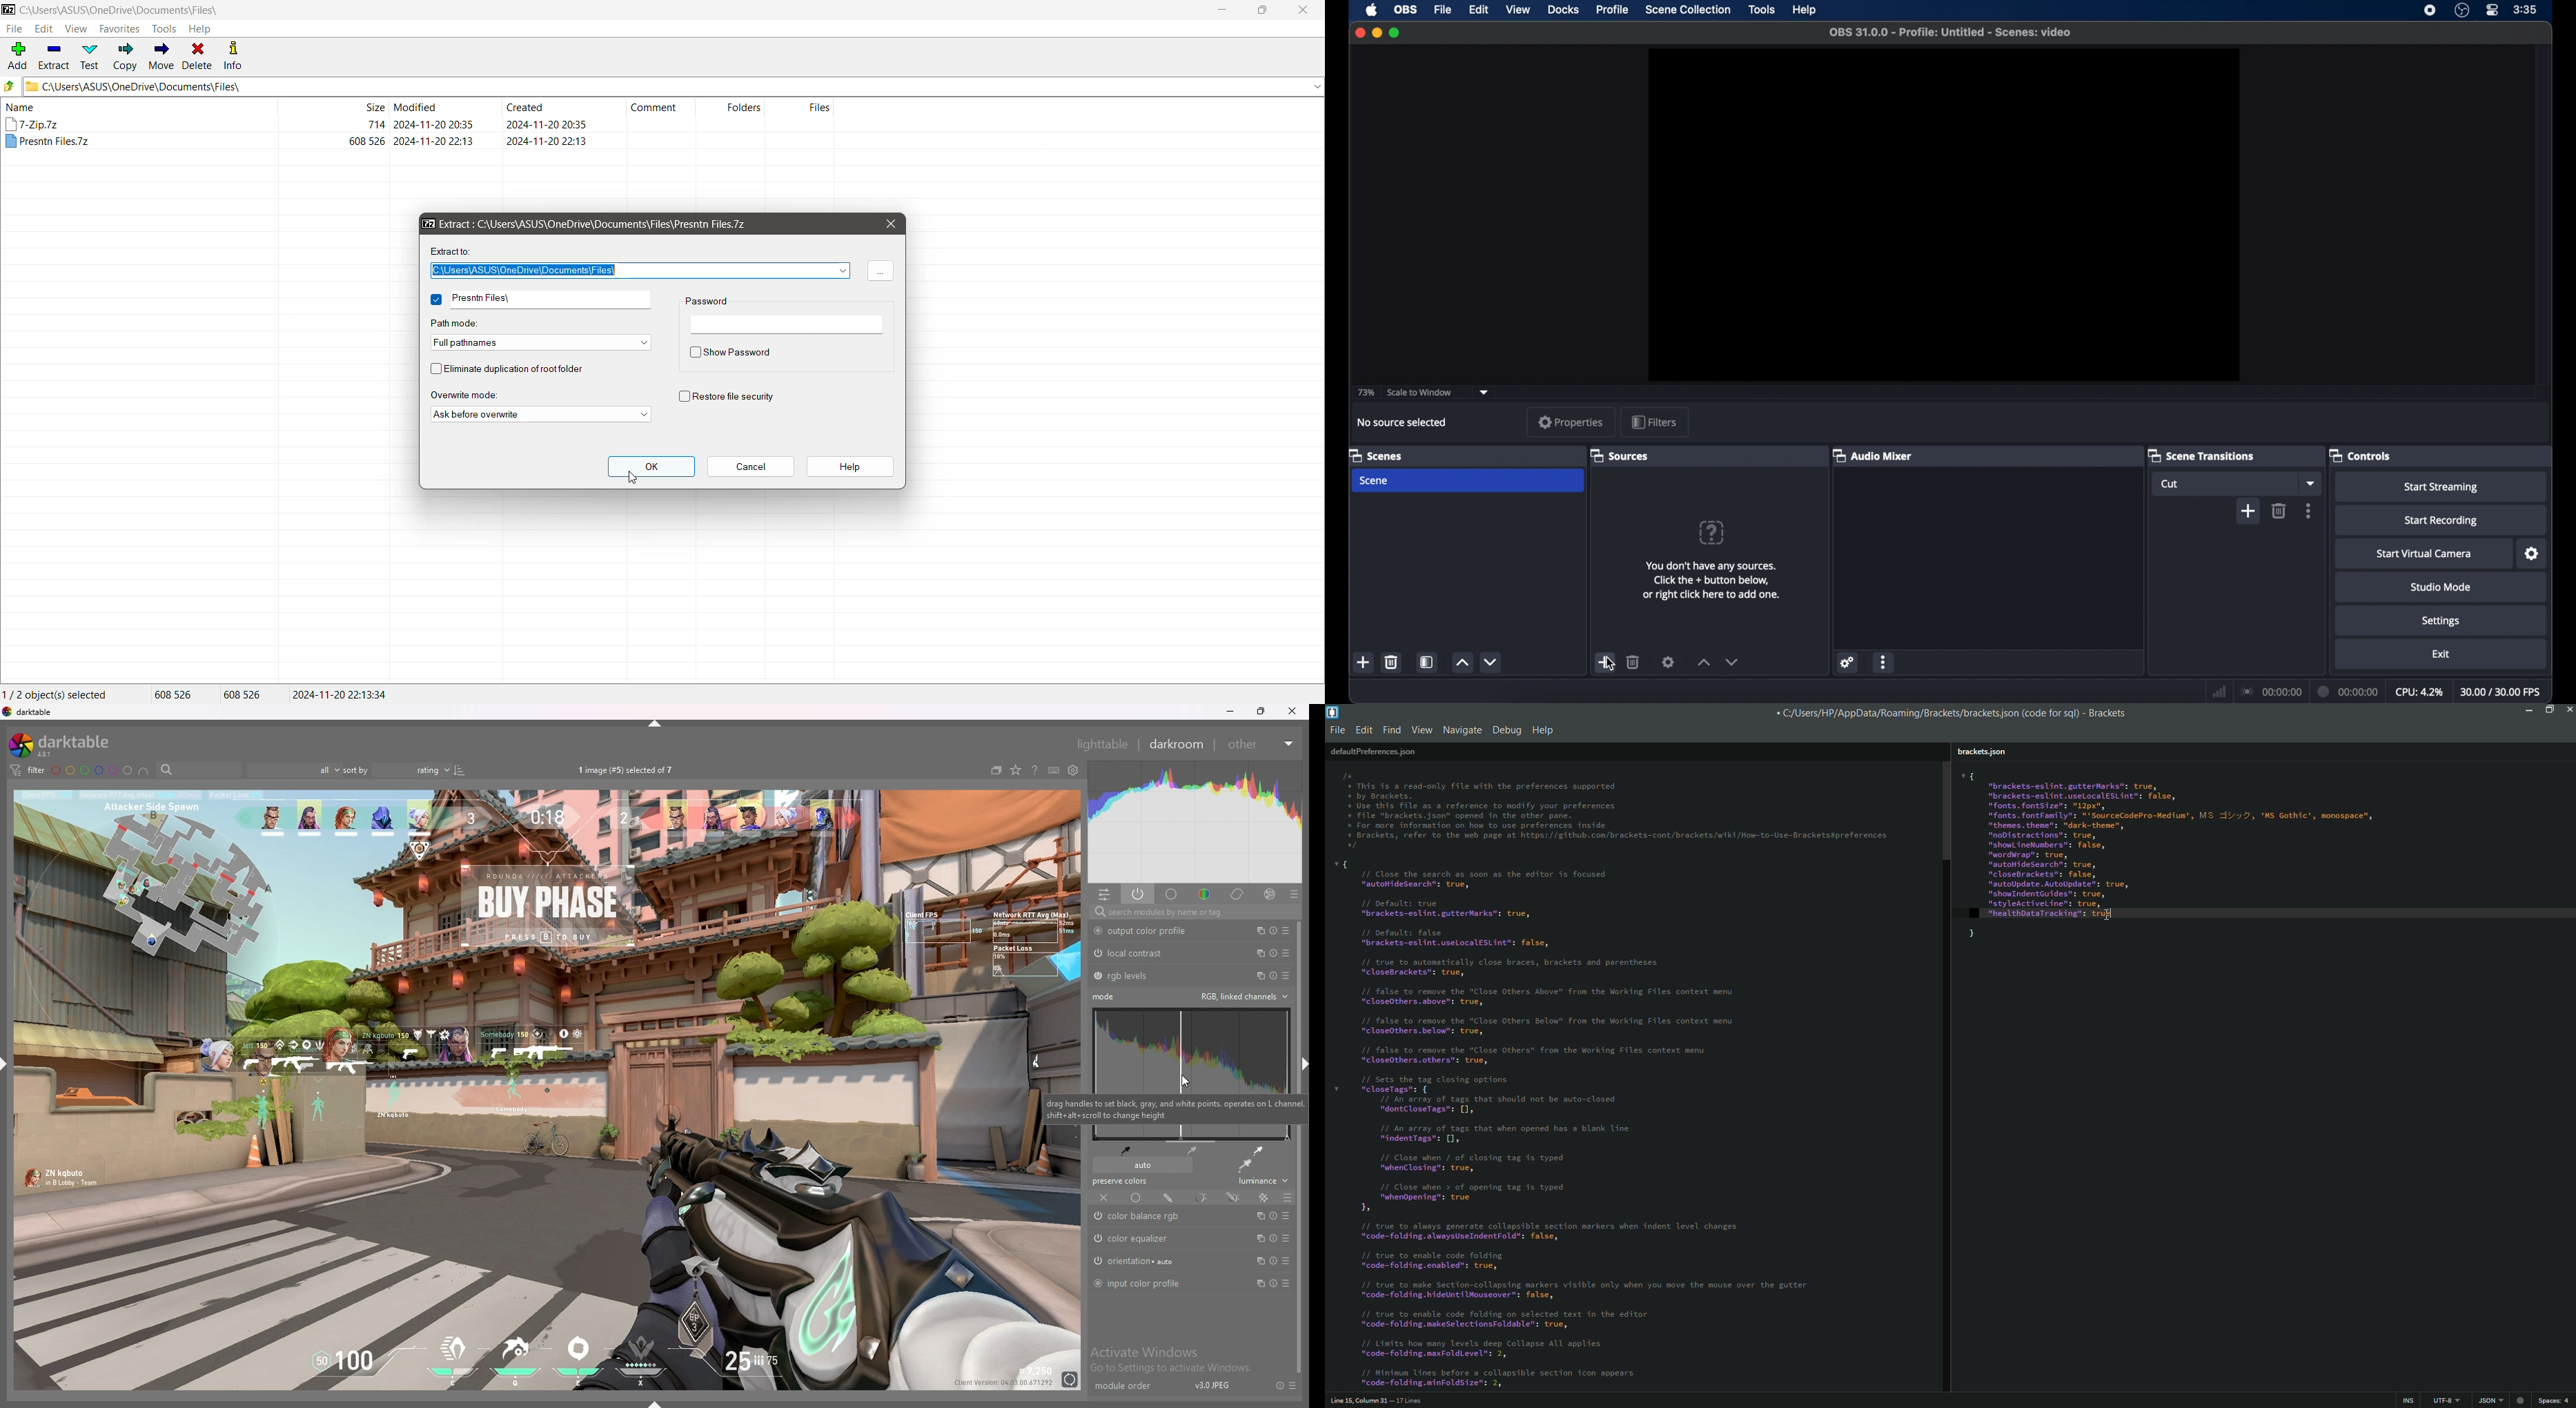  What do you see at coordinates (1105, 1198) in the screenshot?
I see `off` at bounding box center [1105, 1198].